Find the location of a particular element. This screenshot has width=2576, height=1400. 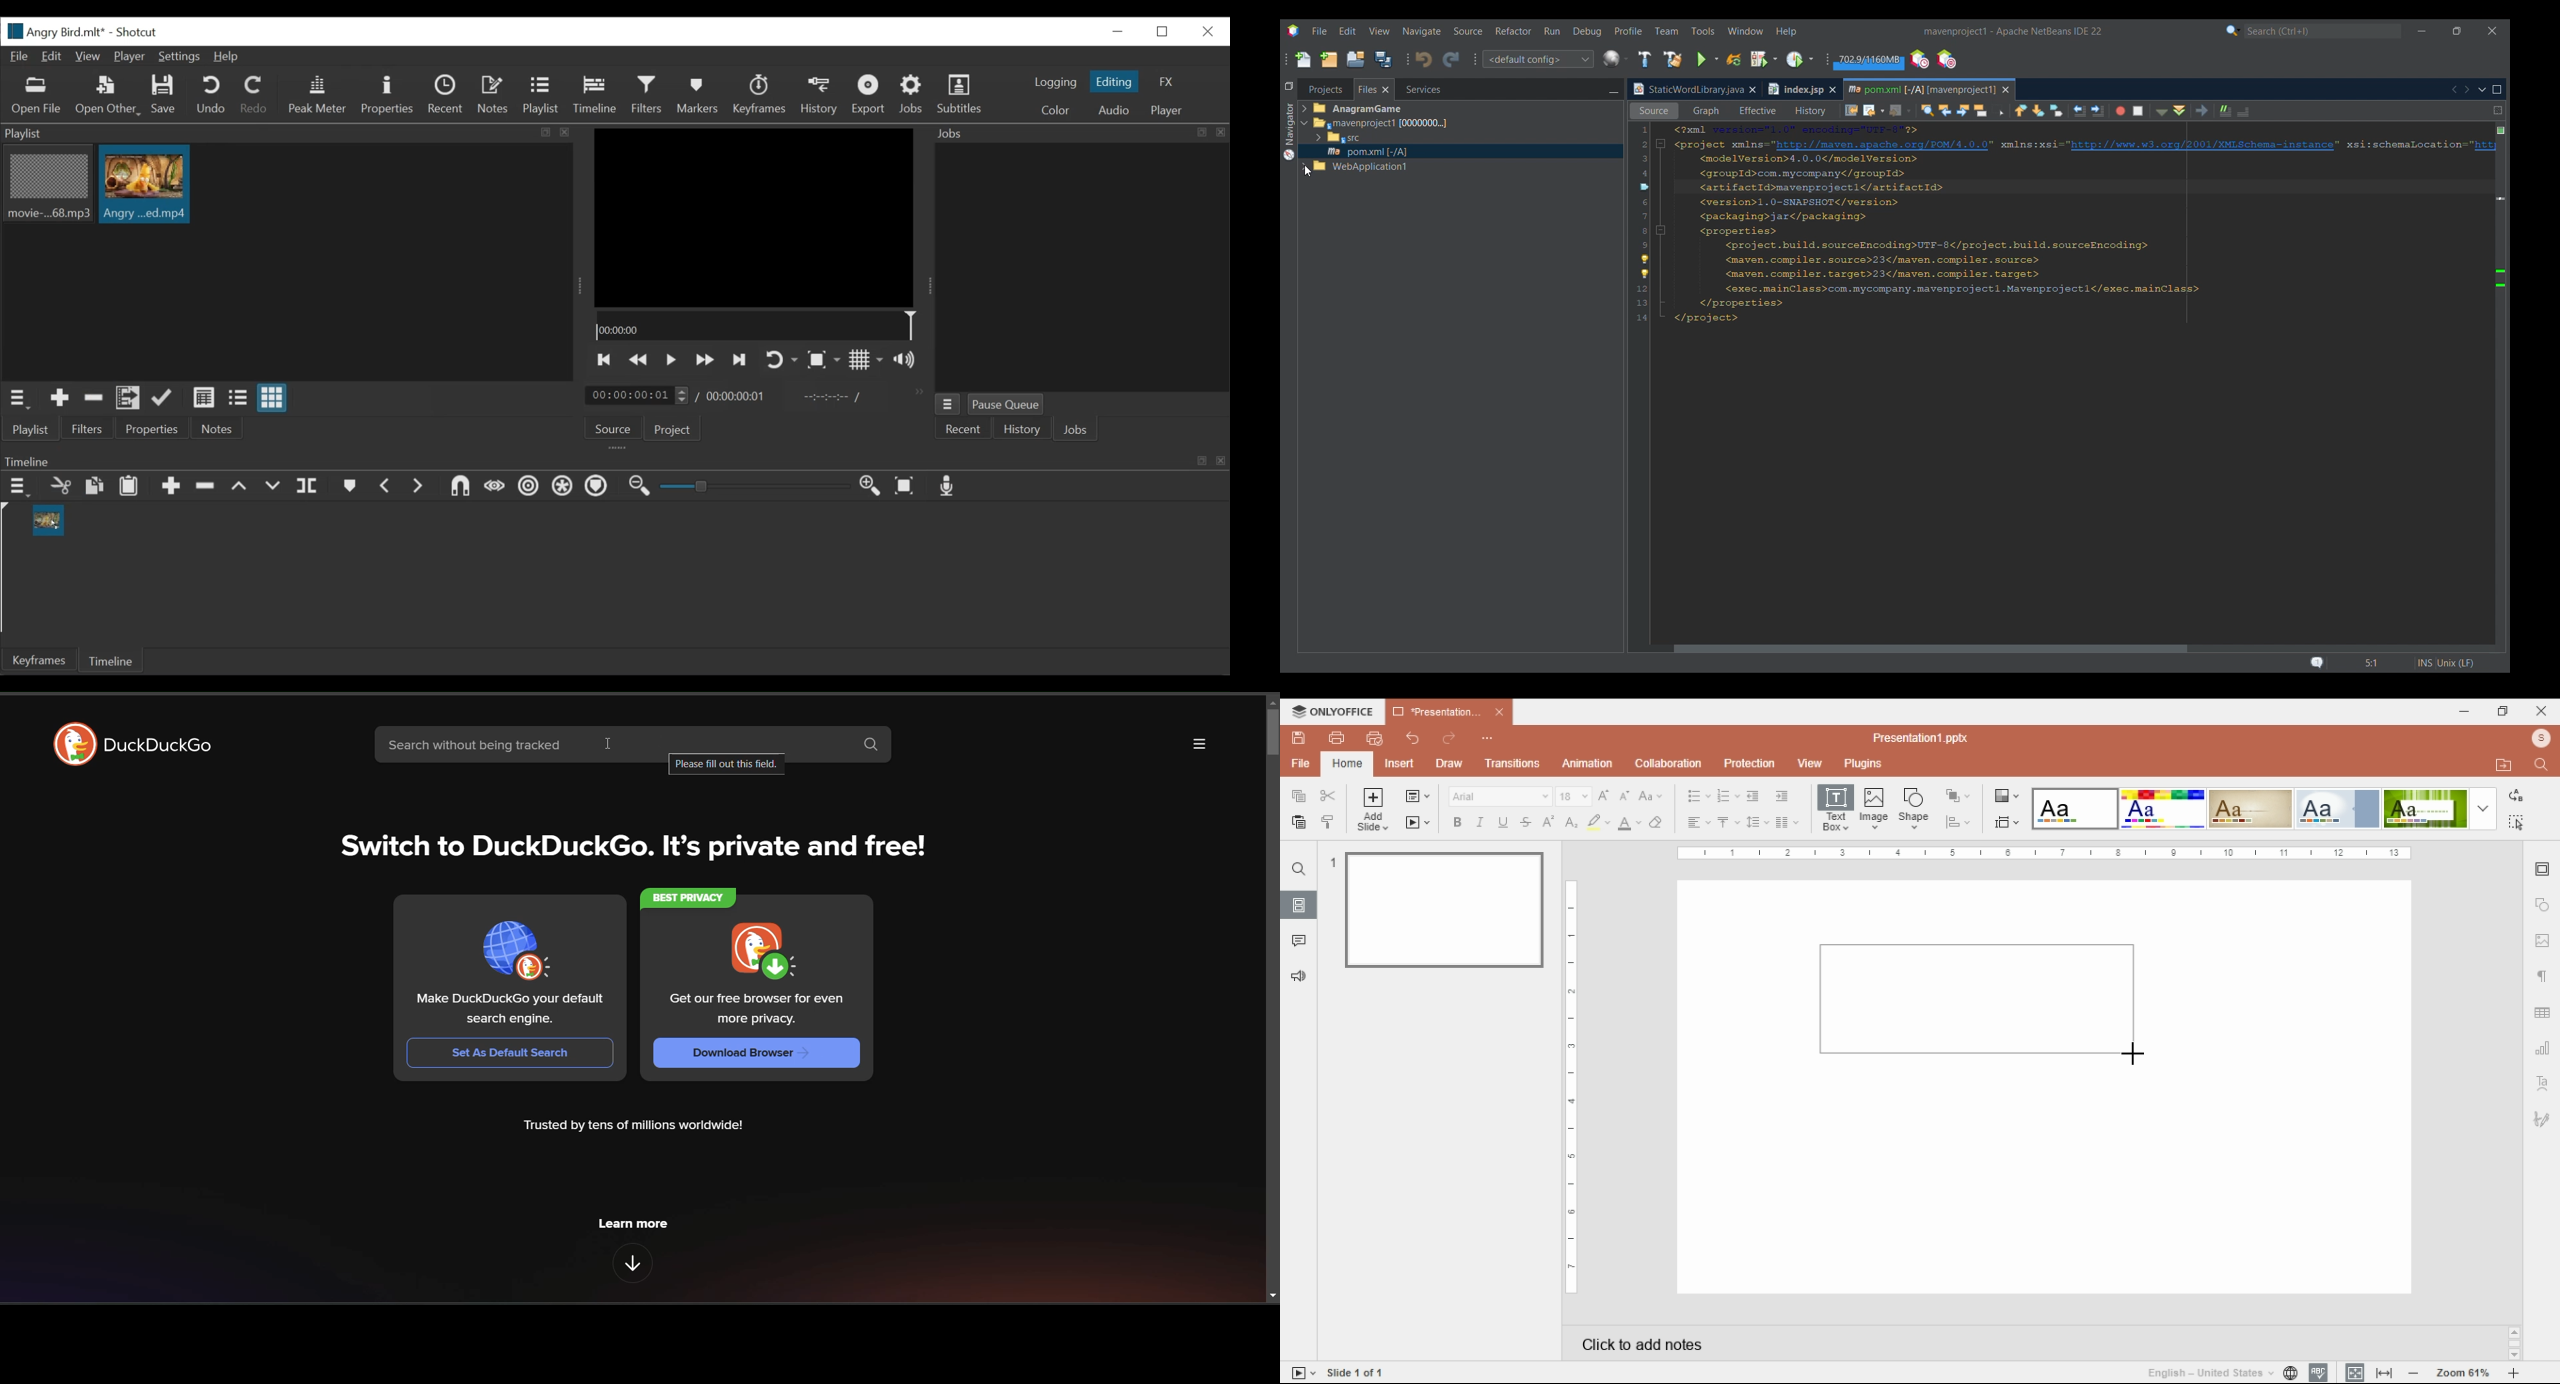

subscript is located at coordinates (1571, 823).